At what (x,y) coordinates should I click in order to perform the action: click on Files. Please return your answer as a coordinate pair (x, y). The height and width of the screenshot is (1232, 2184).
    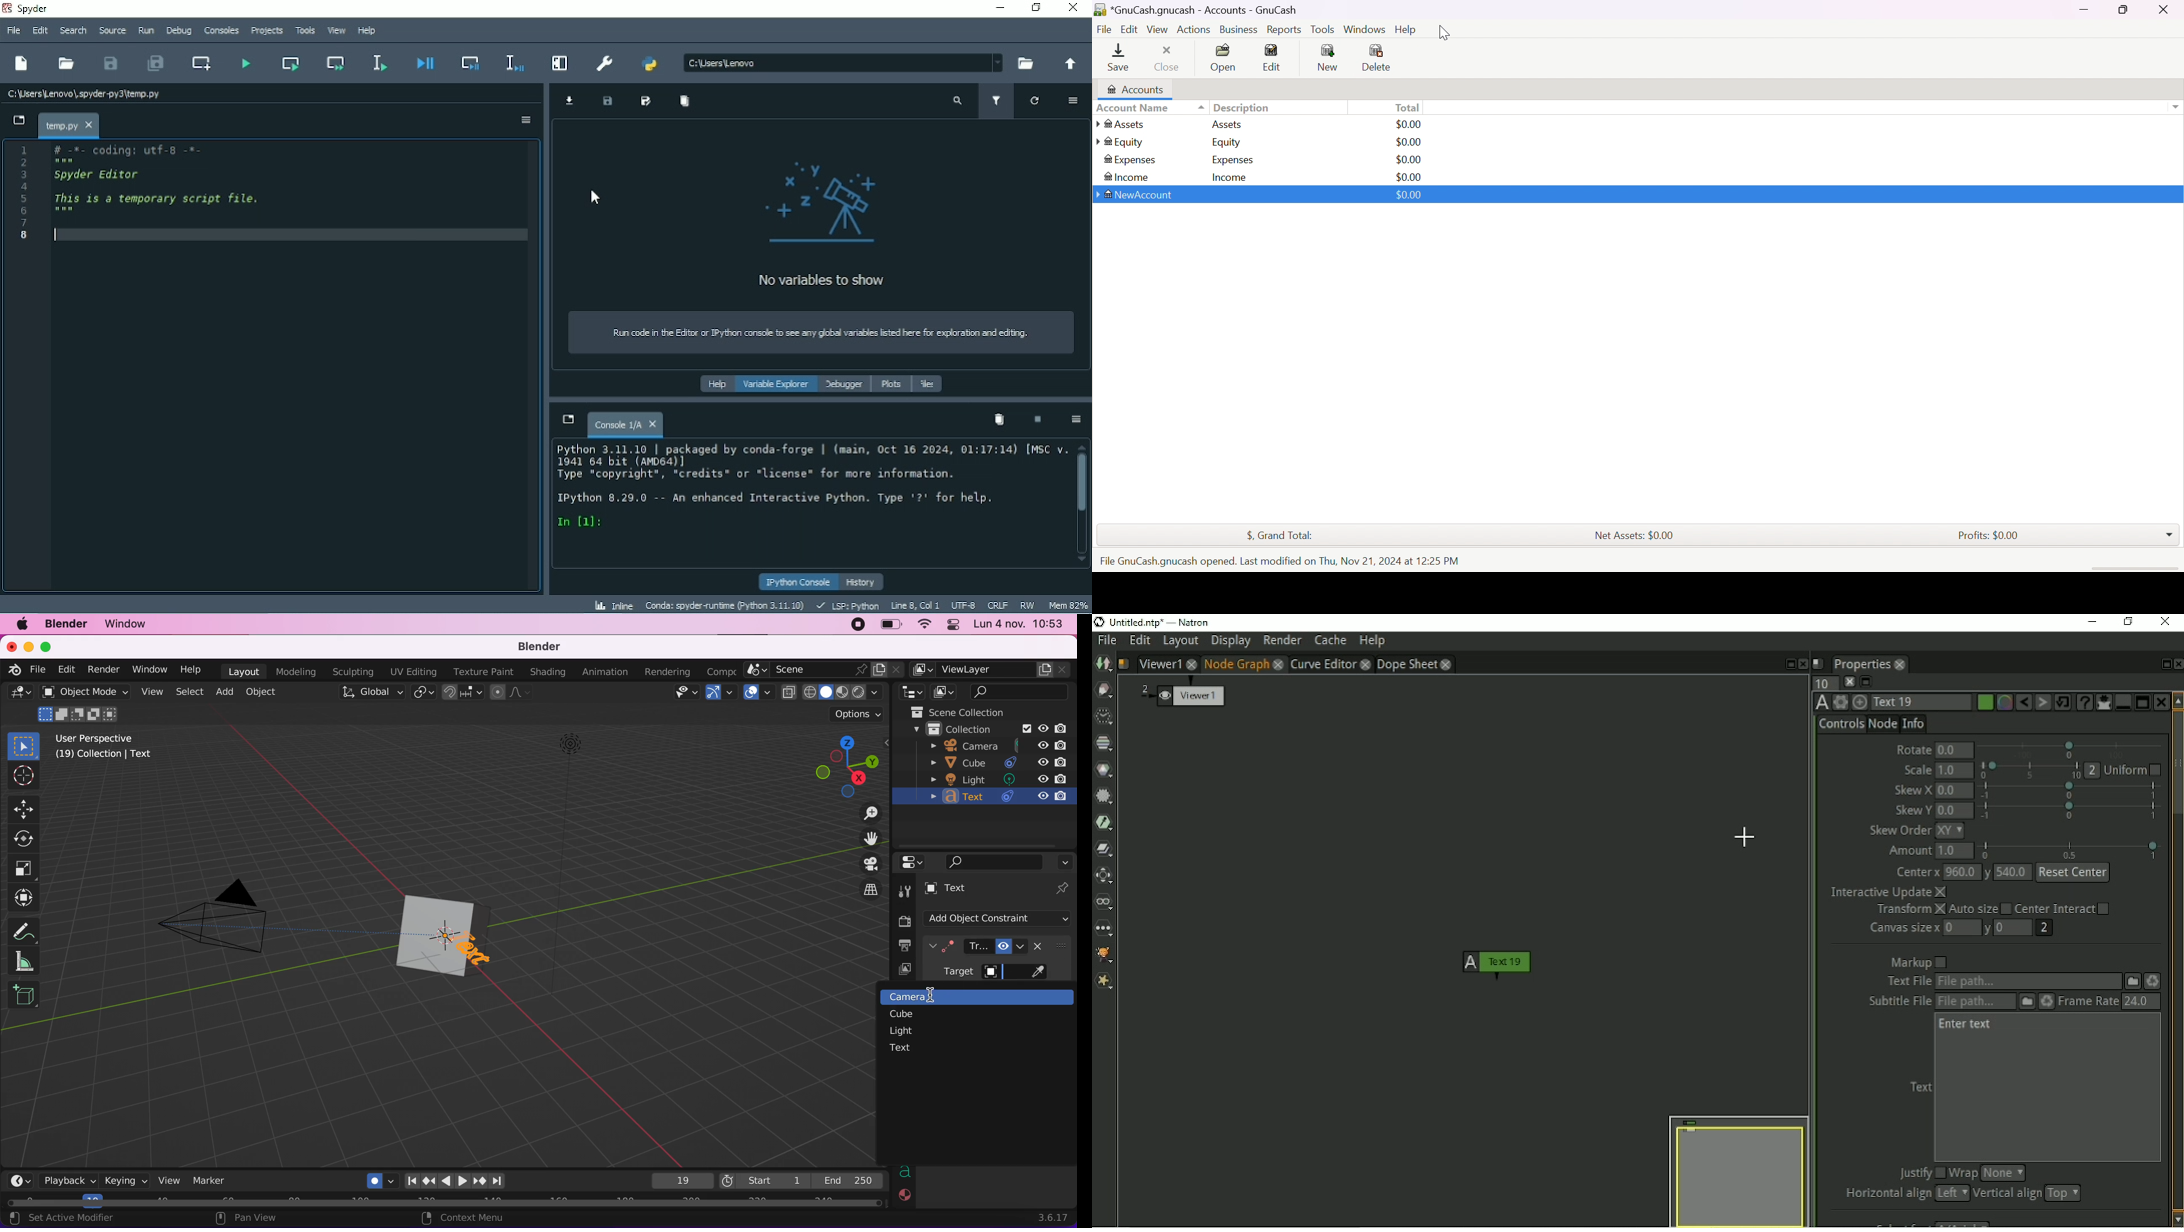
    Looking at the image, I should click on (928, 384).